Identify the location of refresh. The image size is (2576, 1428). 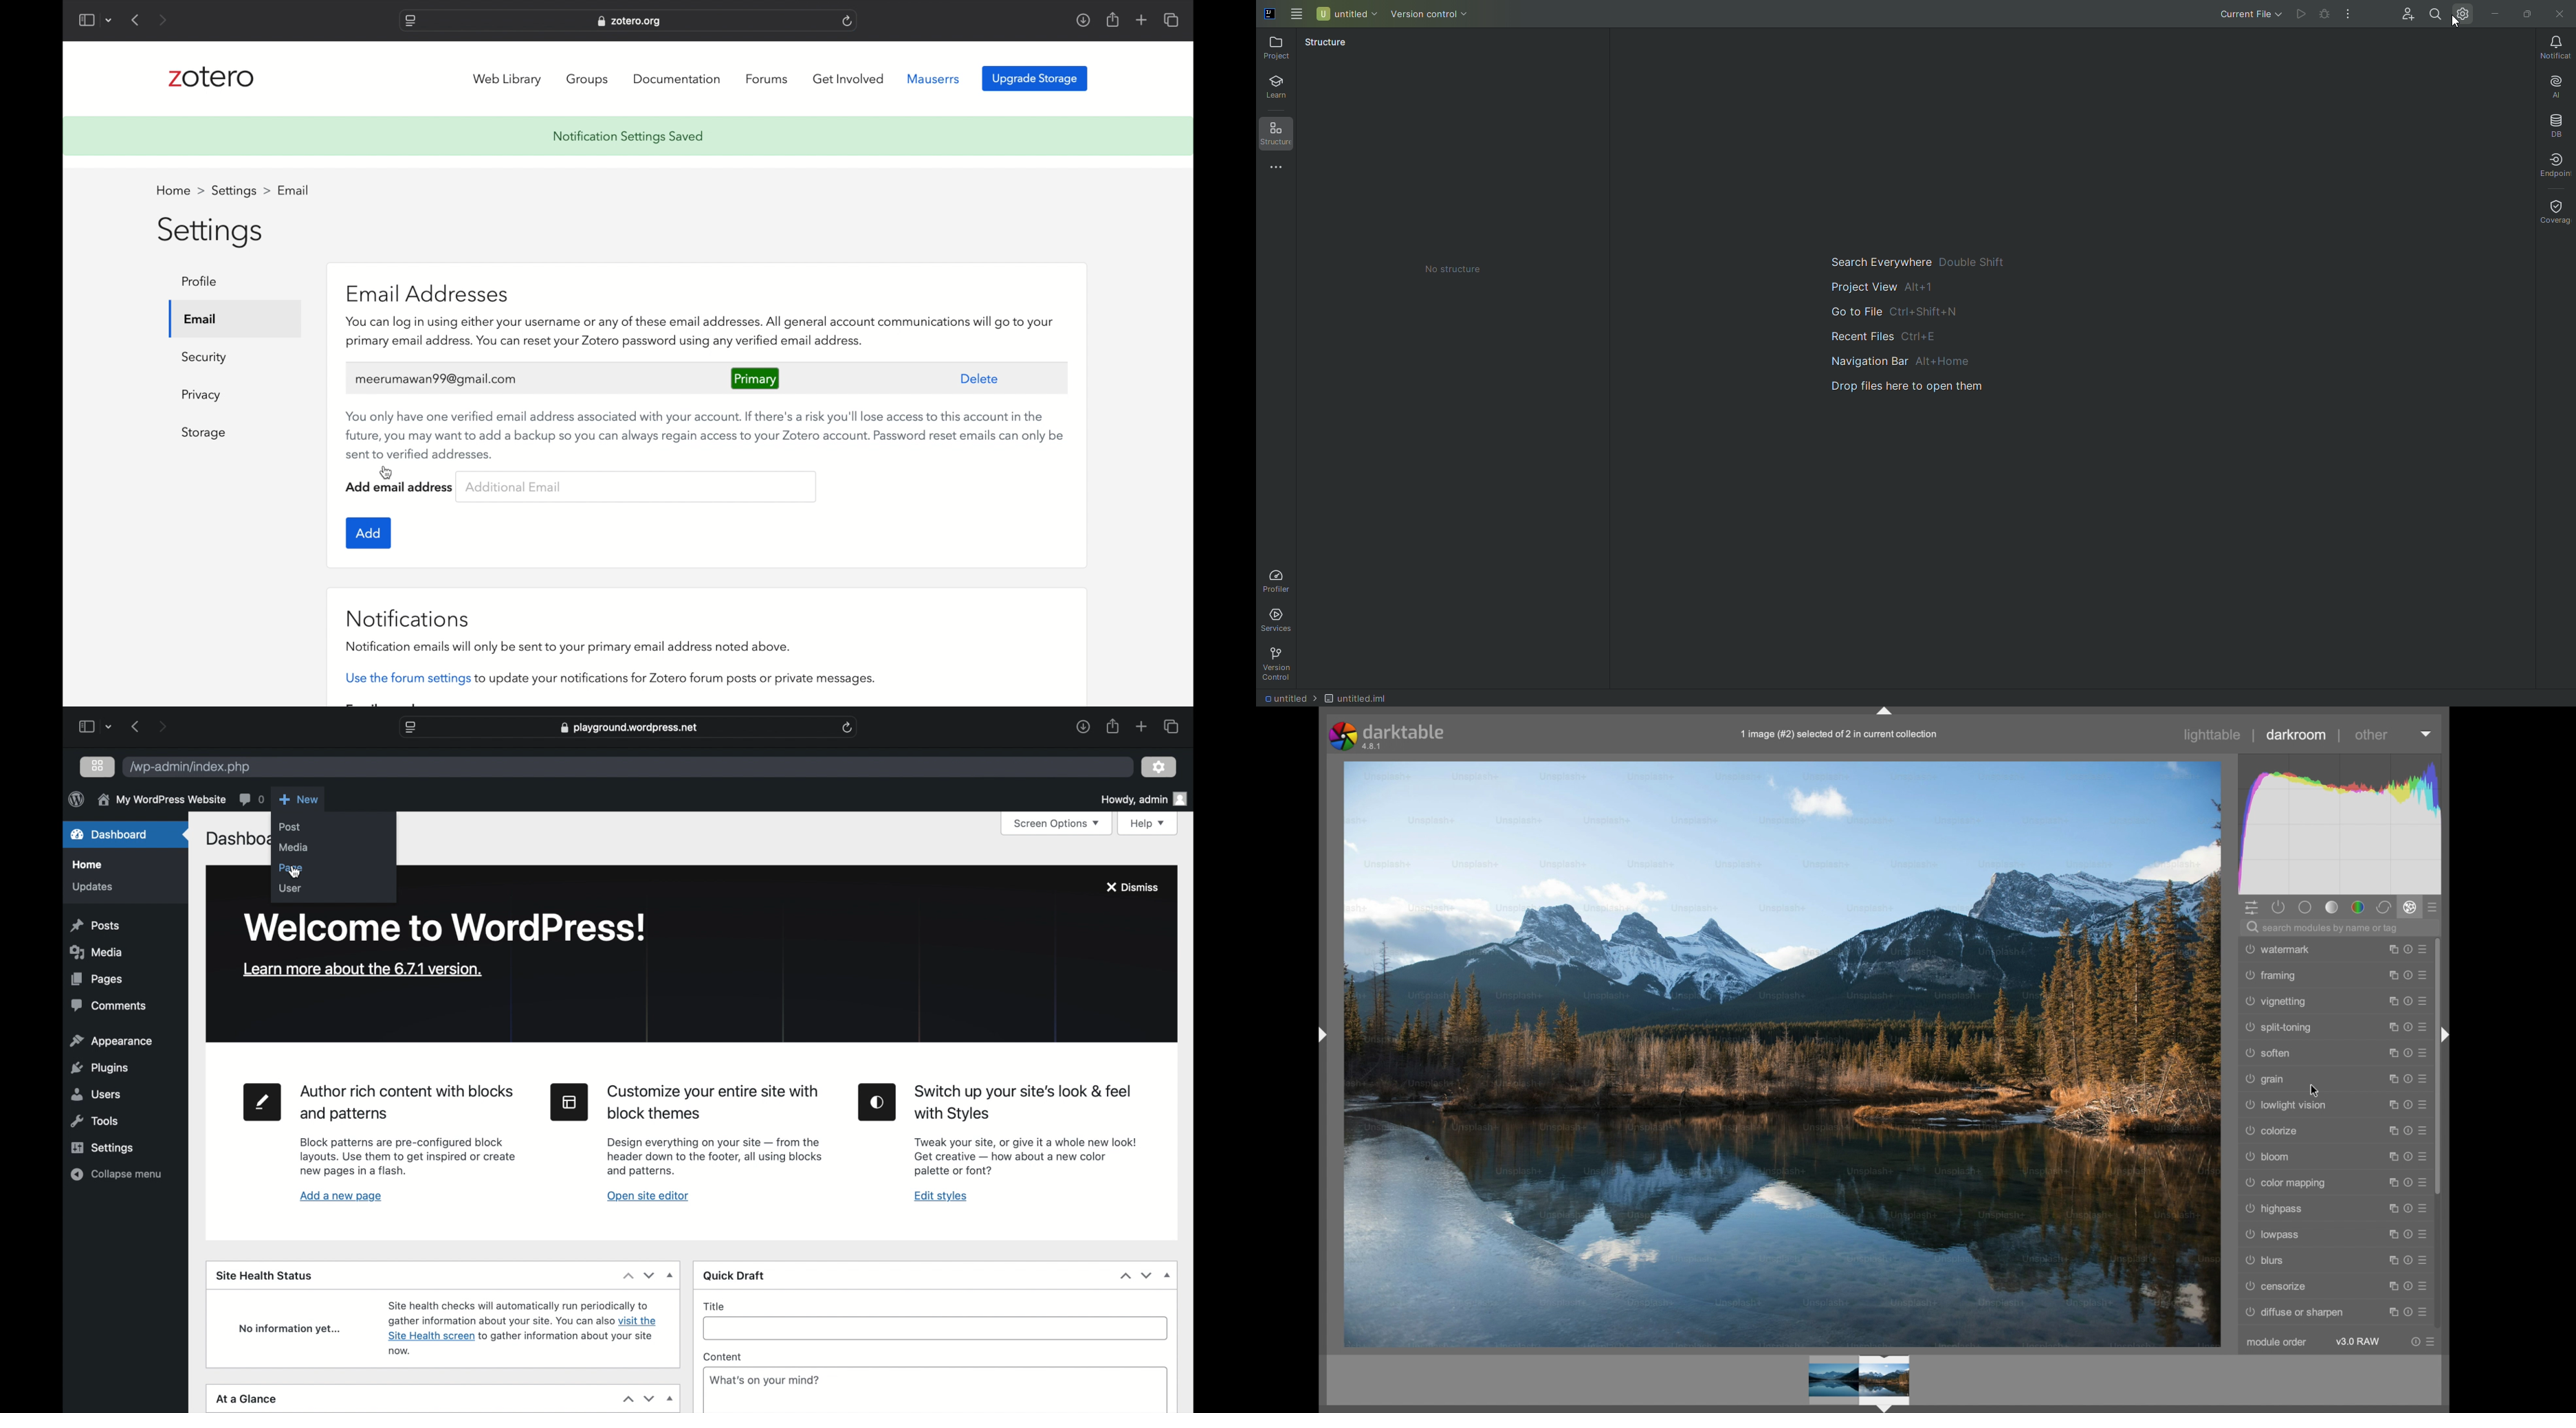
(848, 727).